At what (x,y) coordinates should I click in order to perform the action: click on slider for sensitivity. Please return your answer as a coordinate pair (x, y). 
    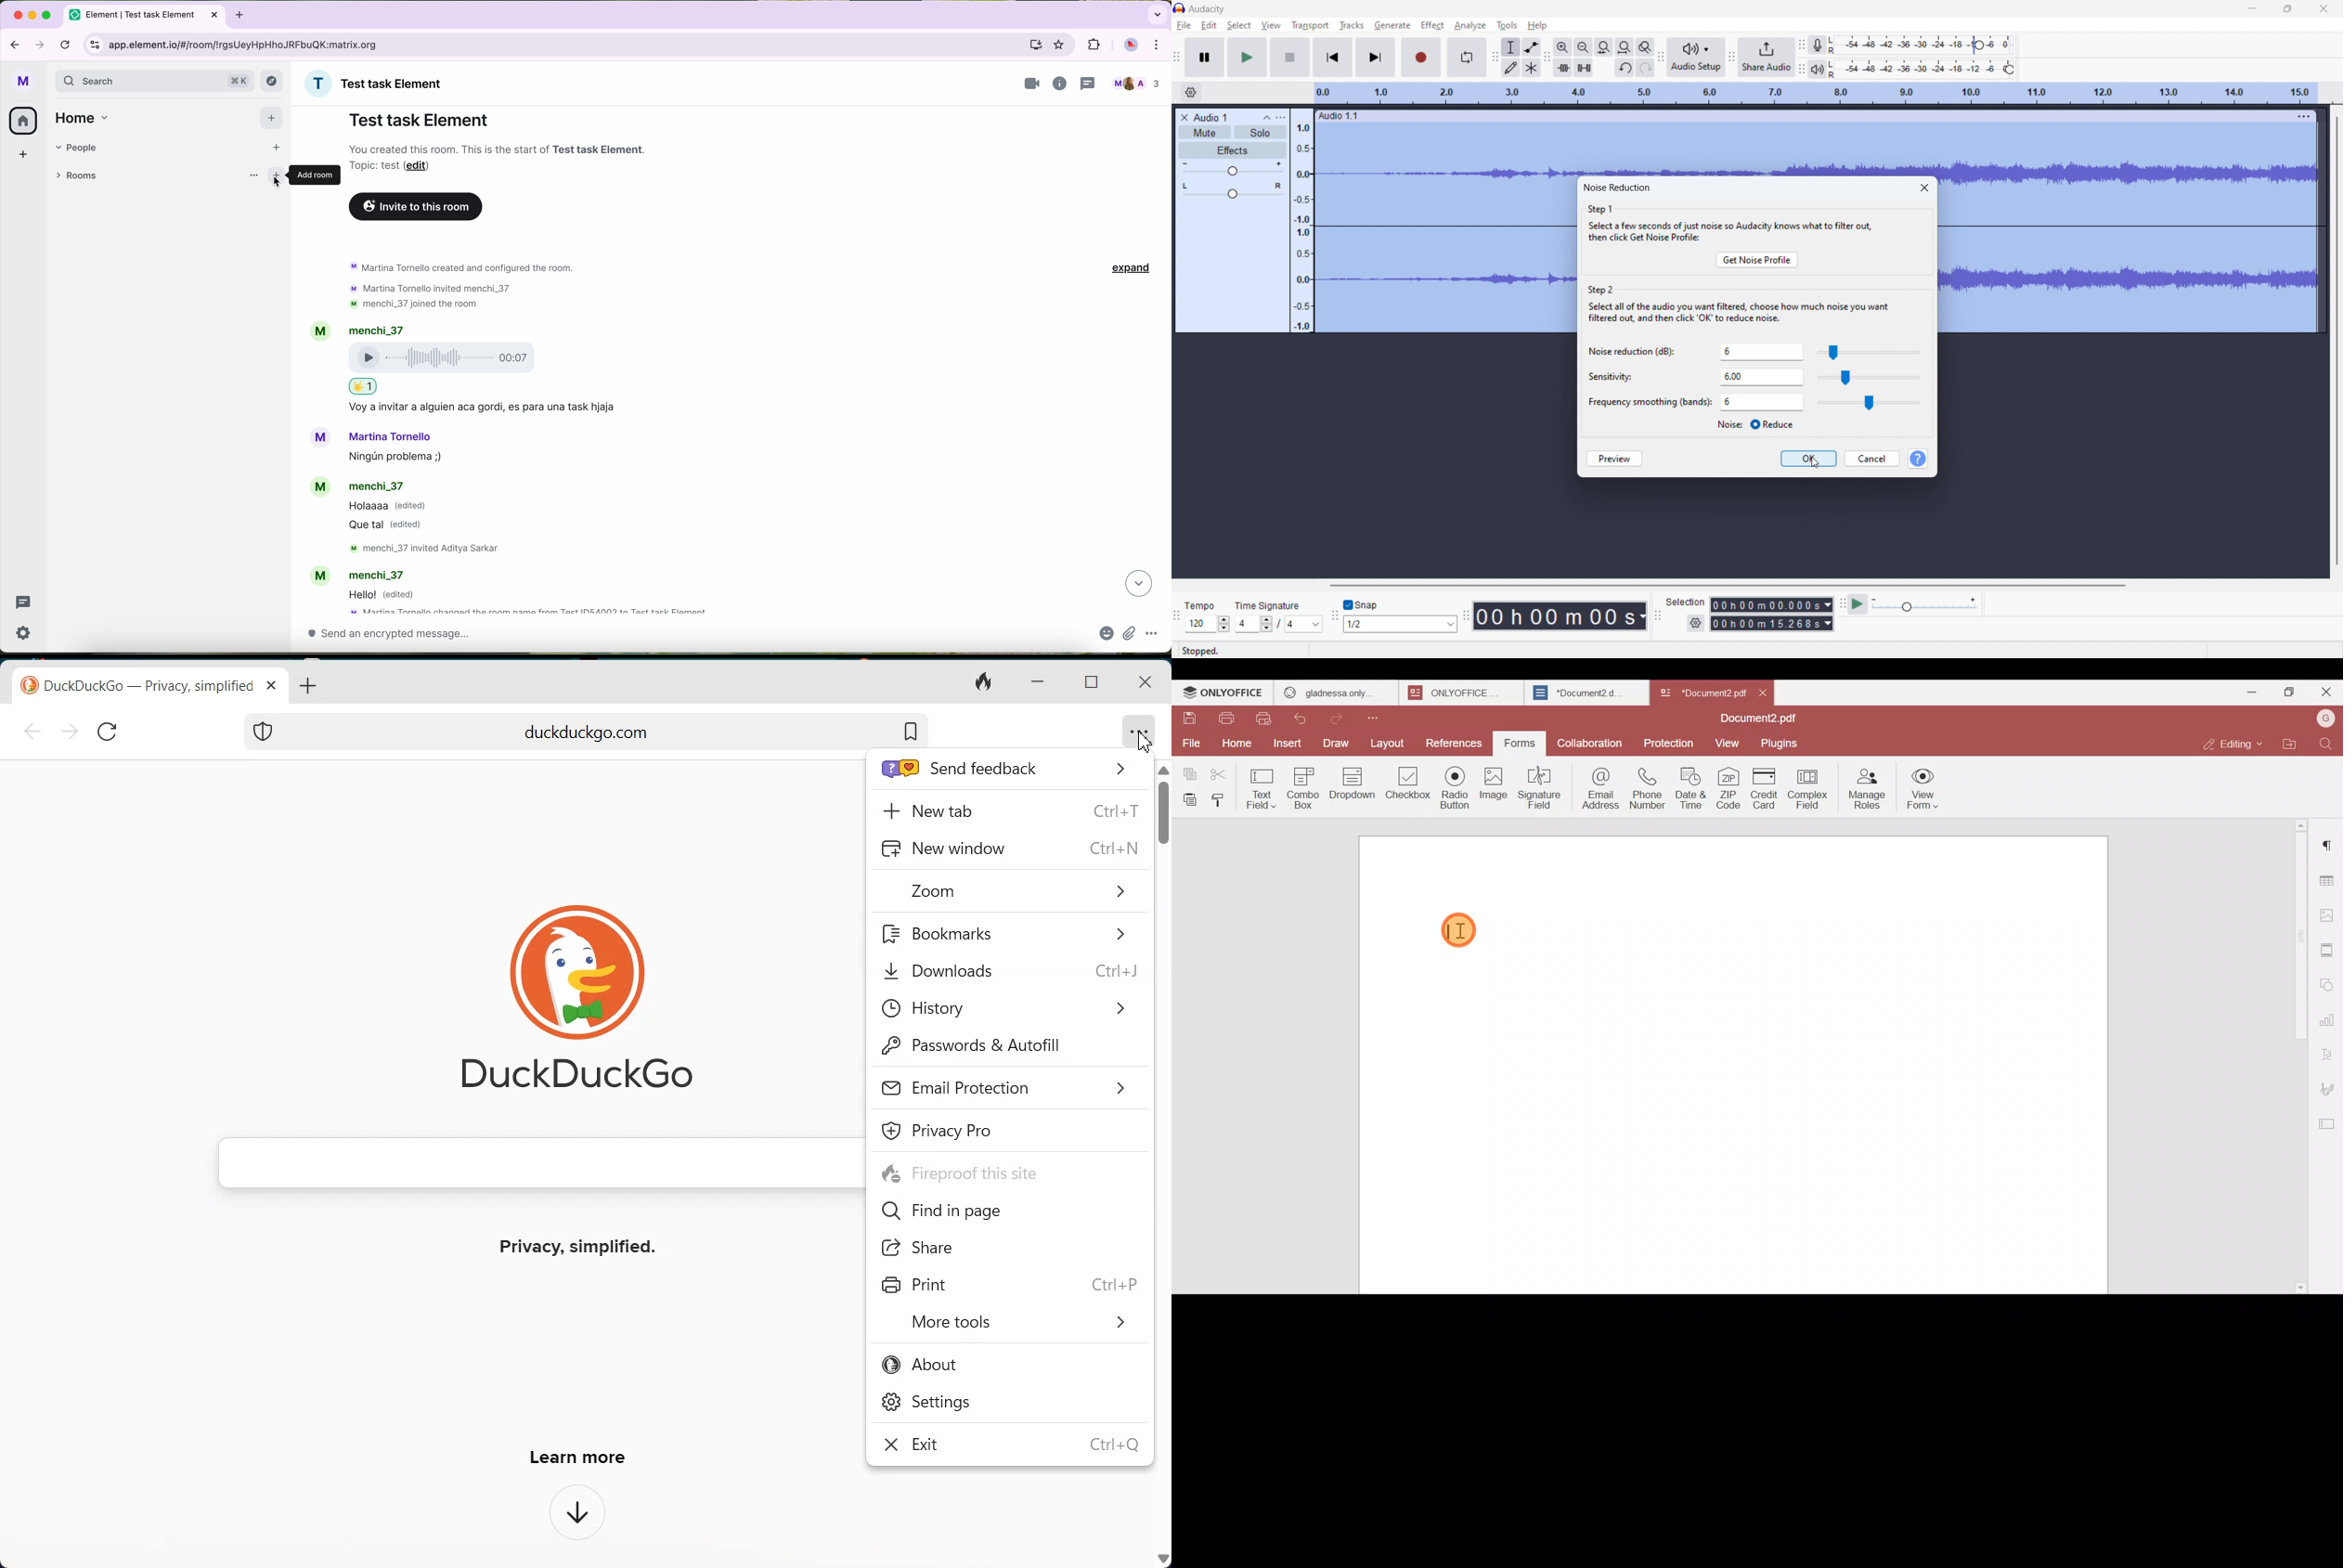
    Looking at the image, I should click on (1868, 378).